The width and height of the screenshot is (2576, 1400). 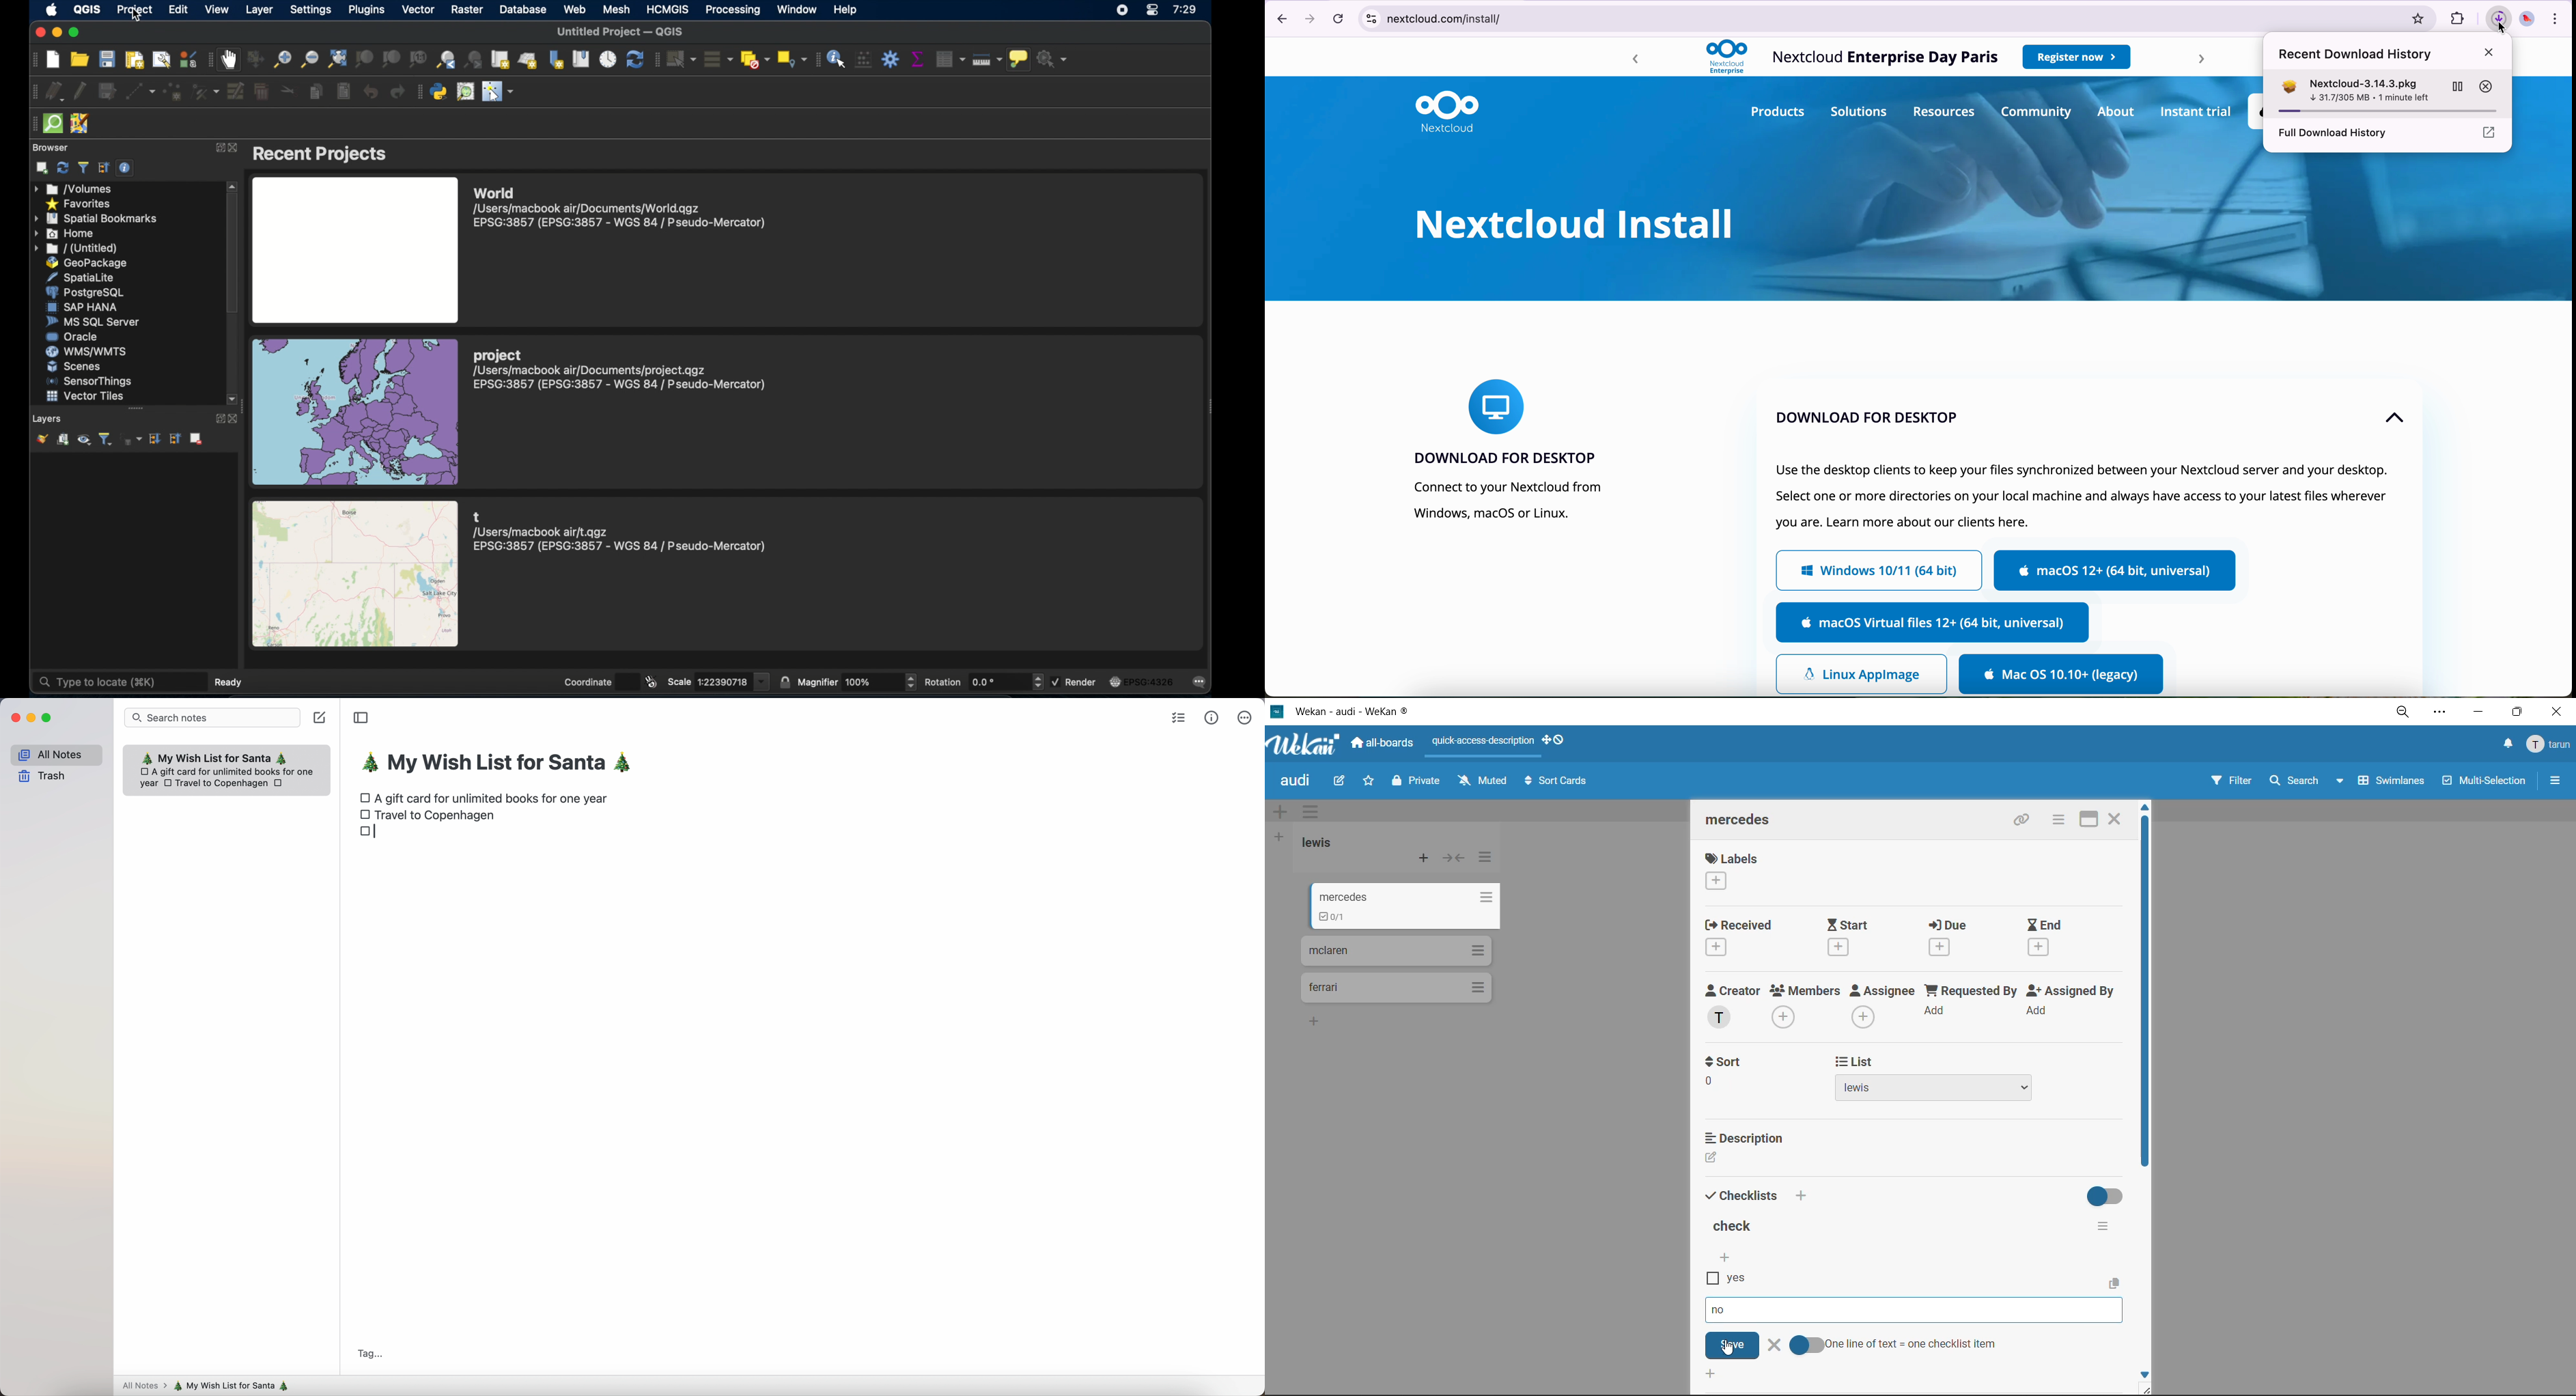 I want to click on Windows 10/11 (64 bit), so click(x=1878, y=571).